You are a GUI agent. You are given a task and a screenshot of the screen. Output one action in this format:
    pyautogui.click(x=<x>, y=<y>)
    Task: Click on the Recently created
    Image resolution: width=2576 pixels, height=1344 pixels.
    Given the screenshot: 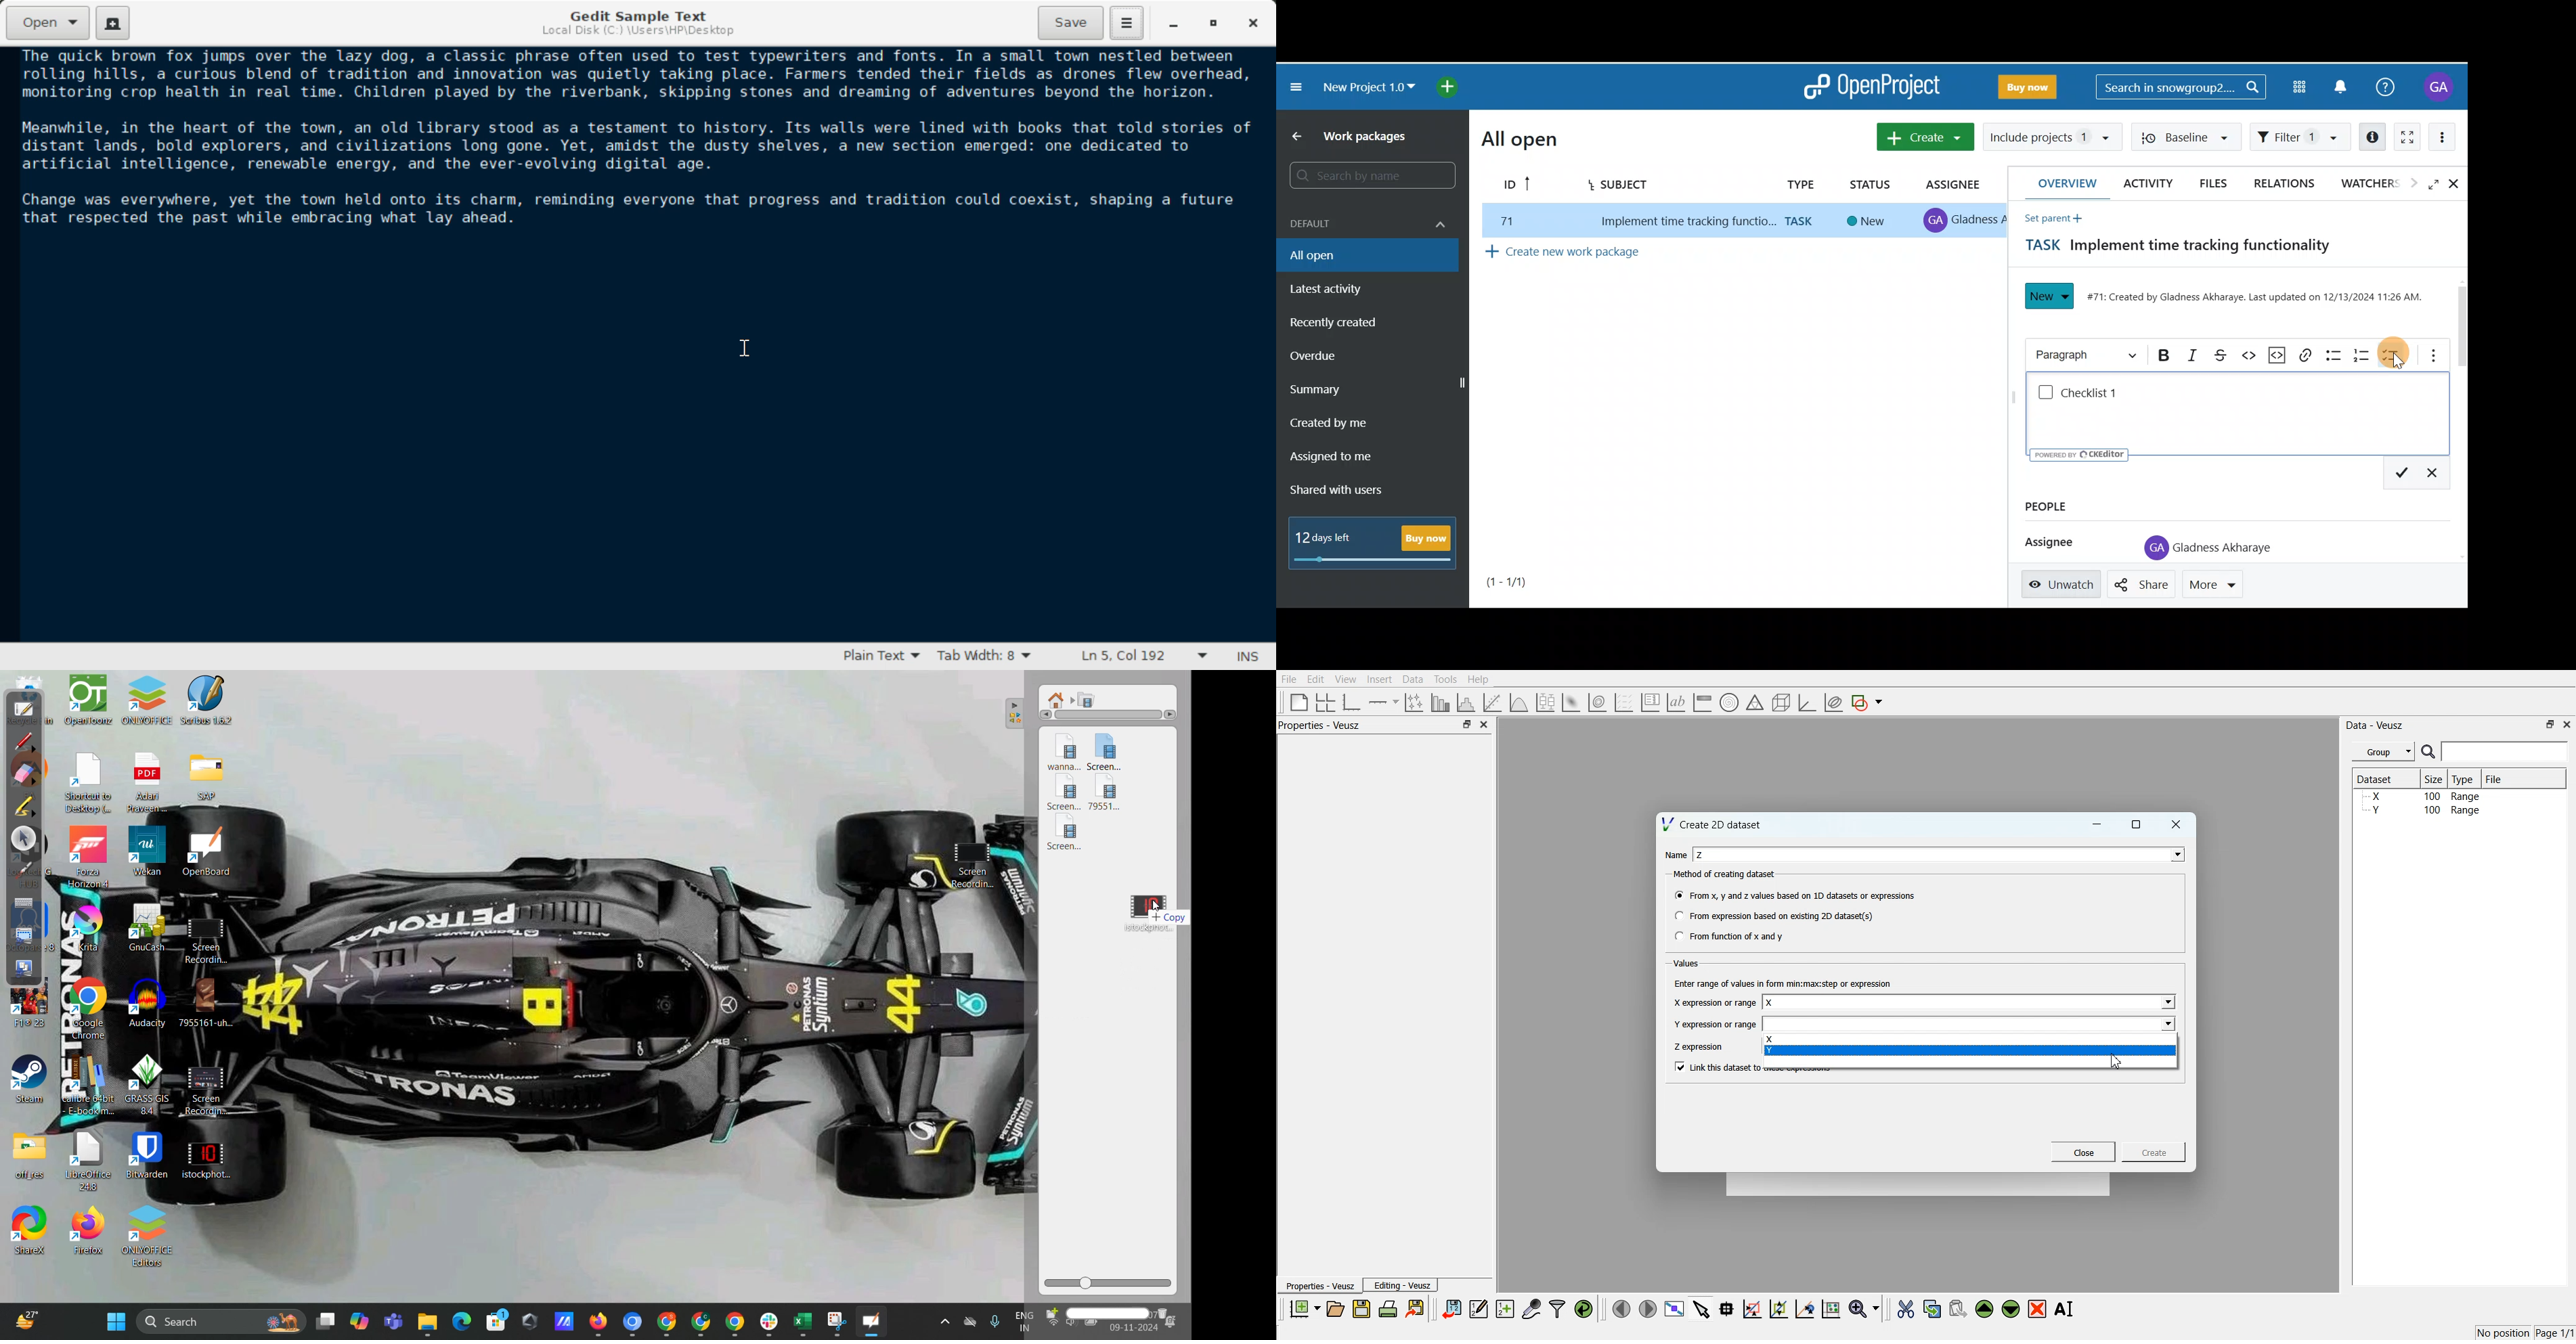 What is the action you would take?
    pyautogui.click(x=1336, y=323)
    